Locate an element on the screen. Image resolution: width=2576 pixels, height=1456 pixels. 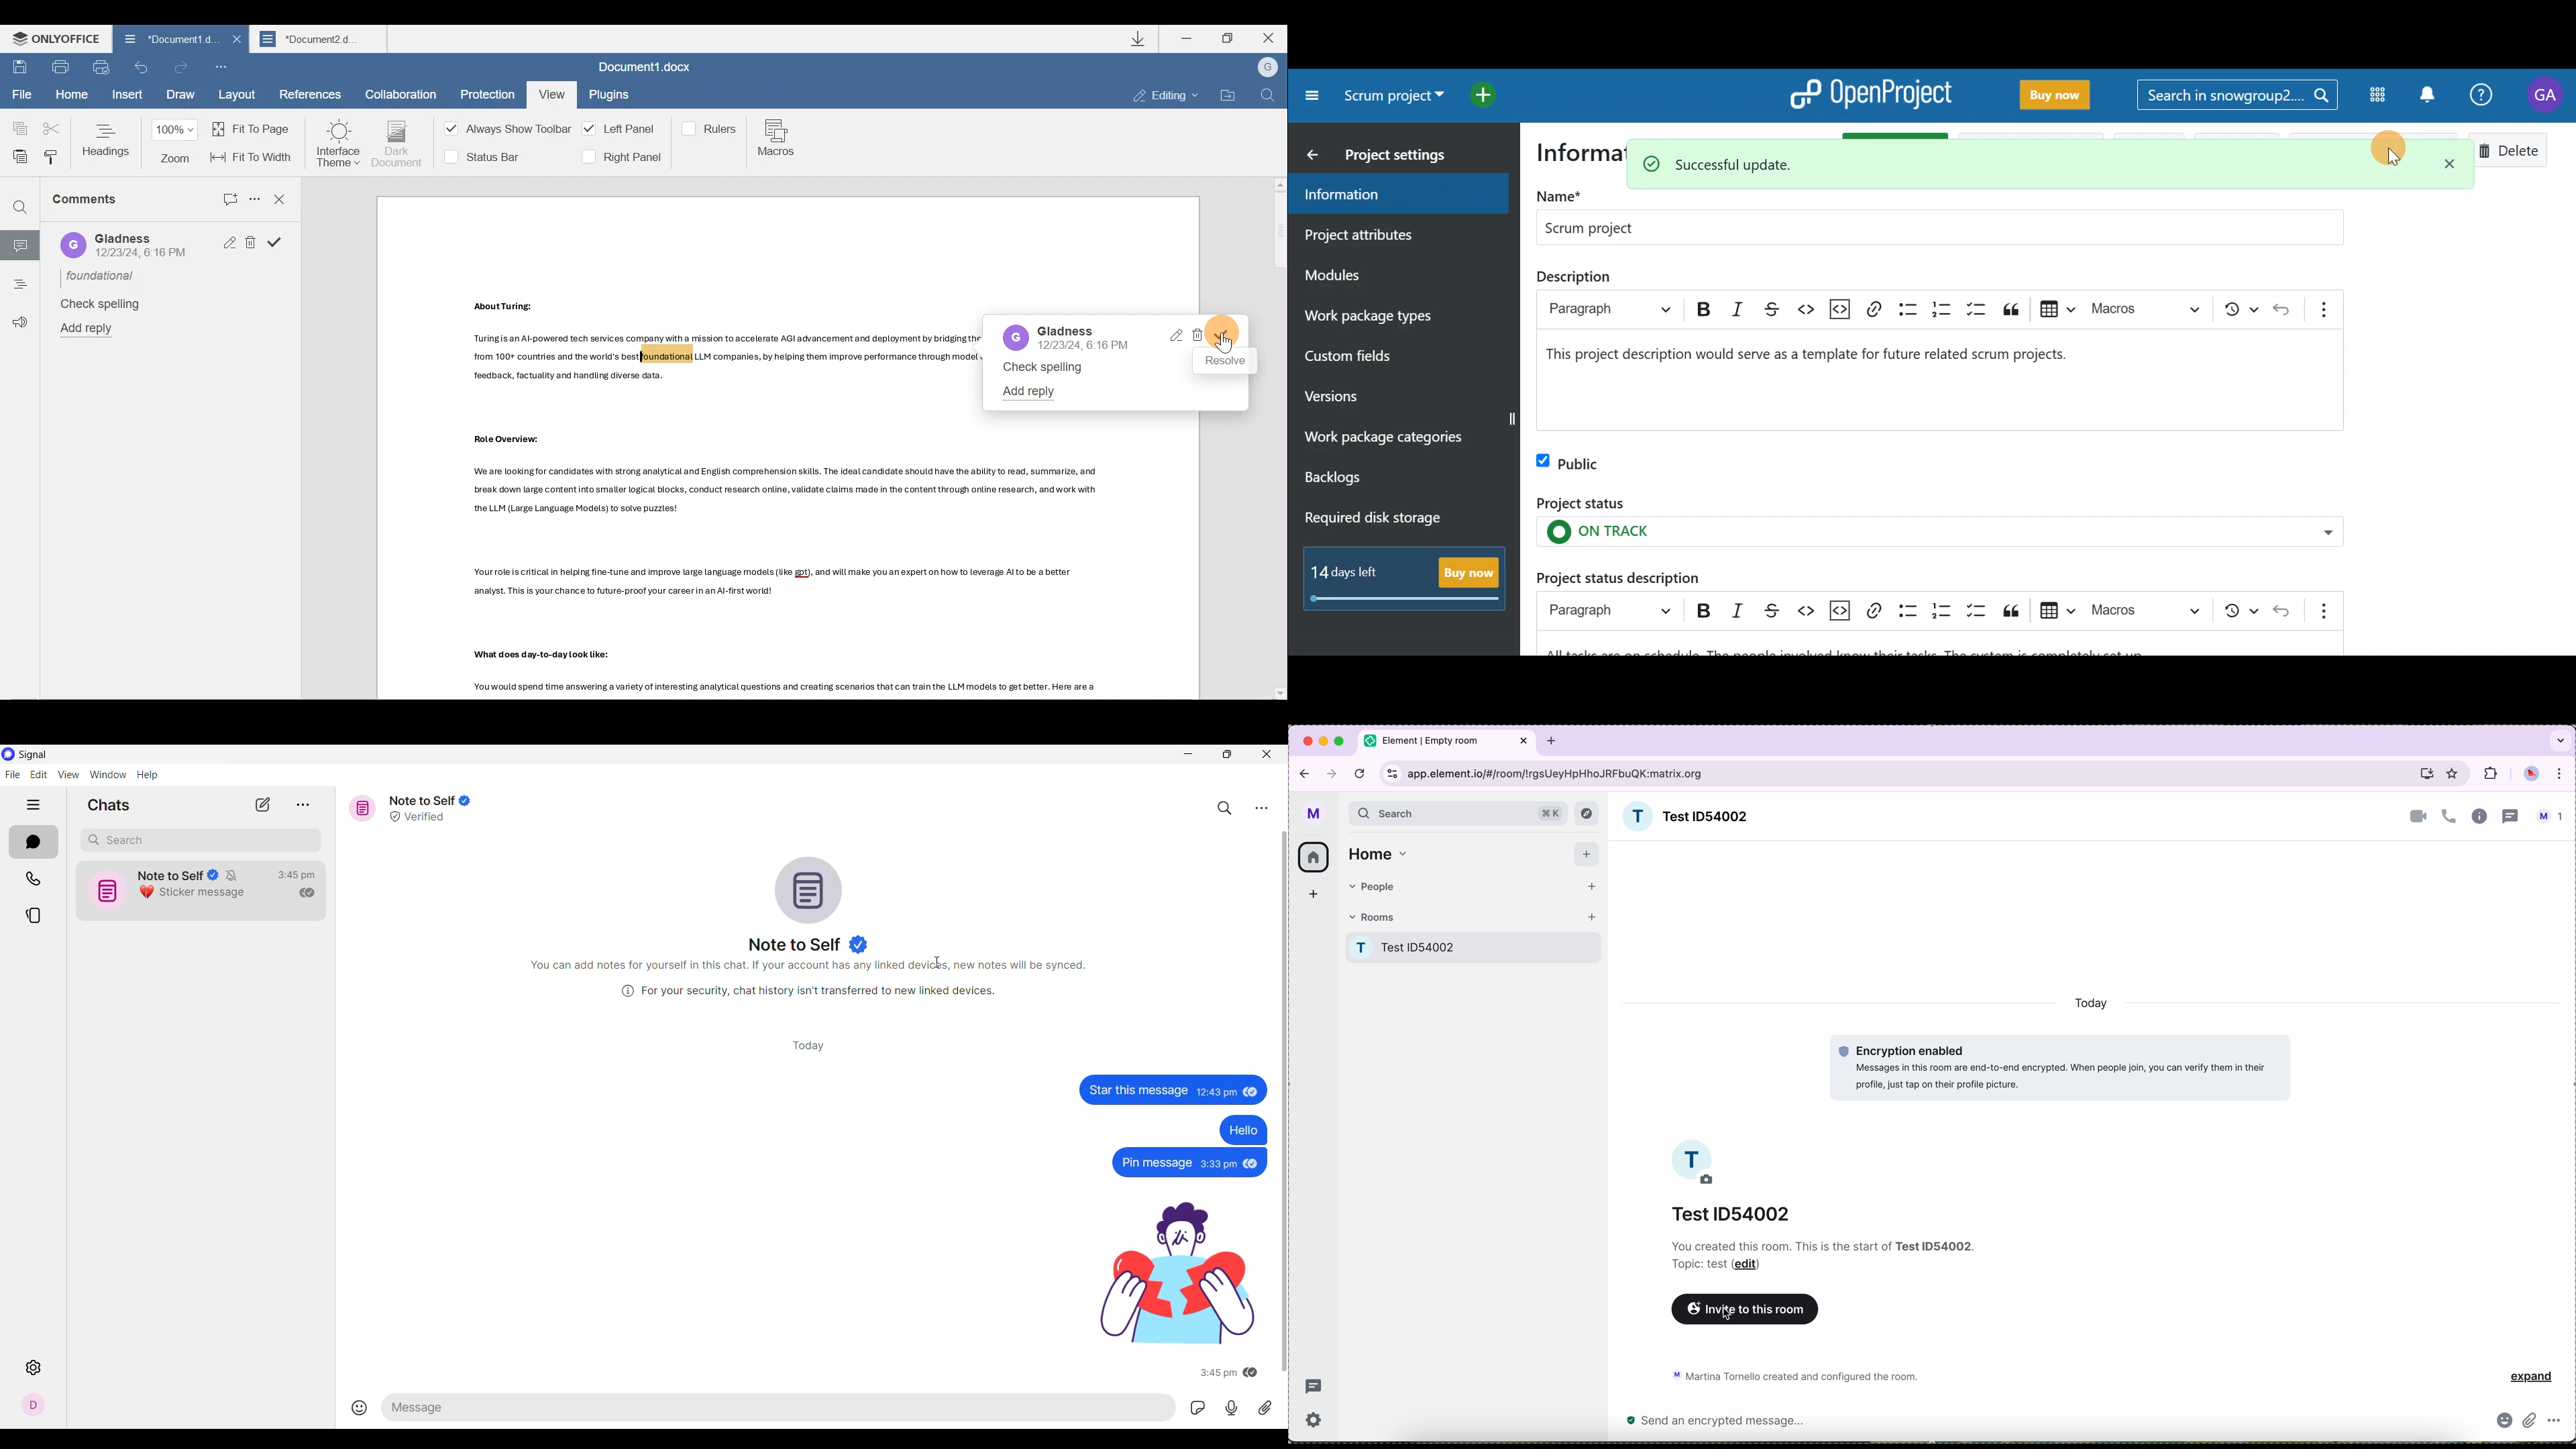
Stories is located at coordinates (34, 916).